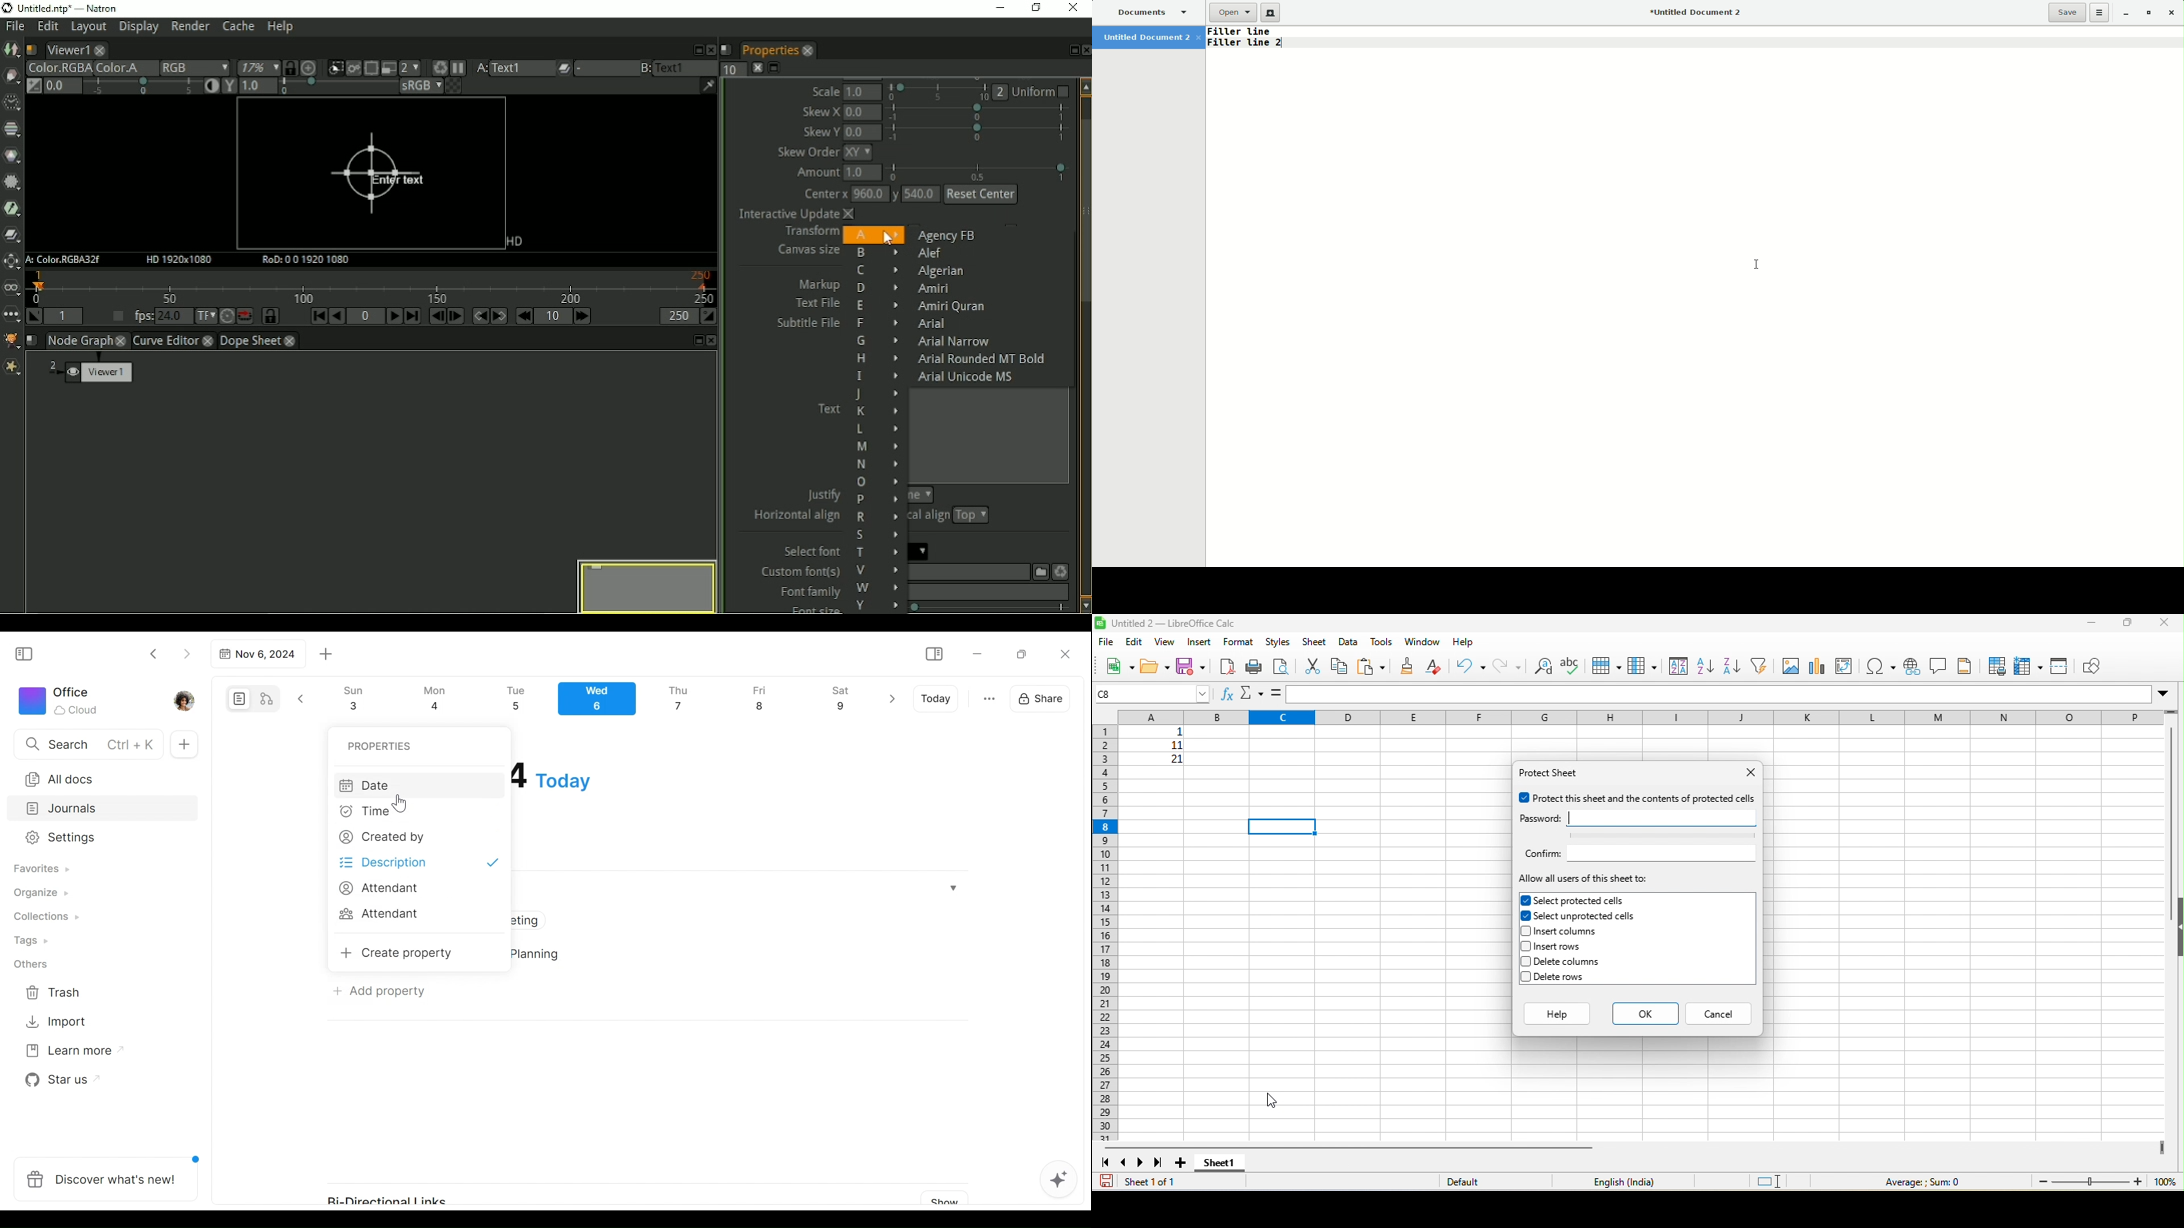 This screenshot has height=1232, width=2184. I want to click on Untitled Document 2, so click(1151, 39).